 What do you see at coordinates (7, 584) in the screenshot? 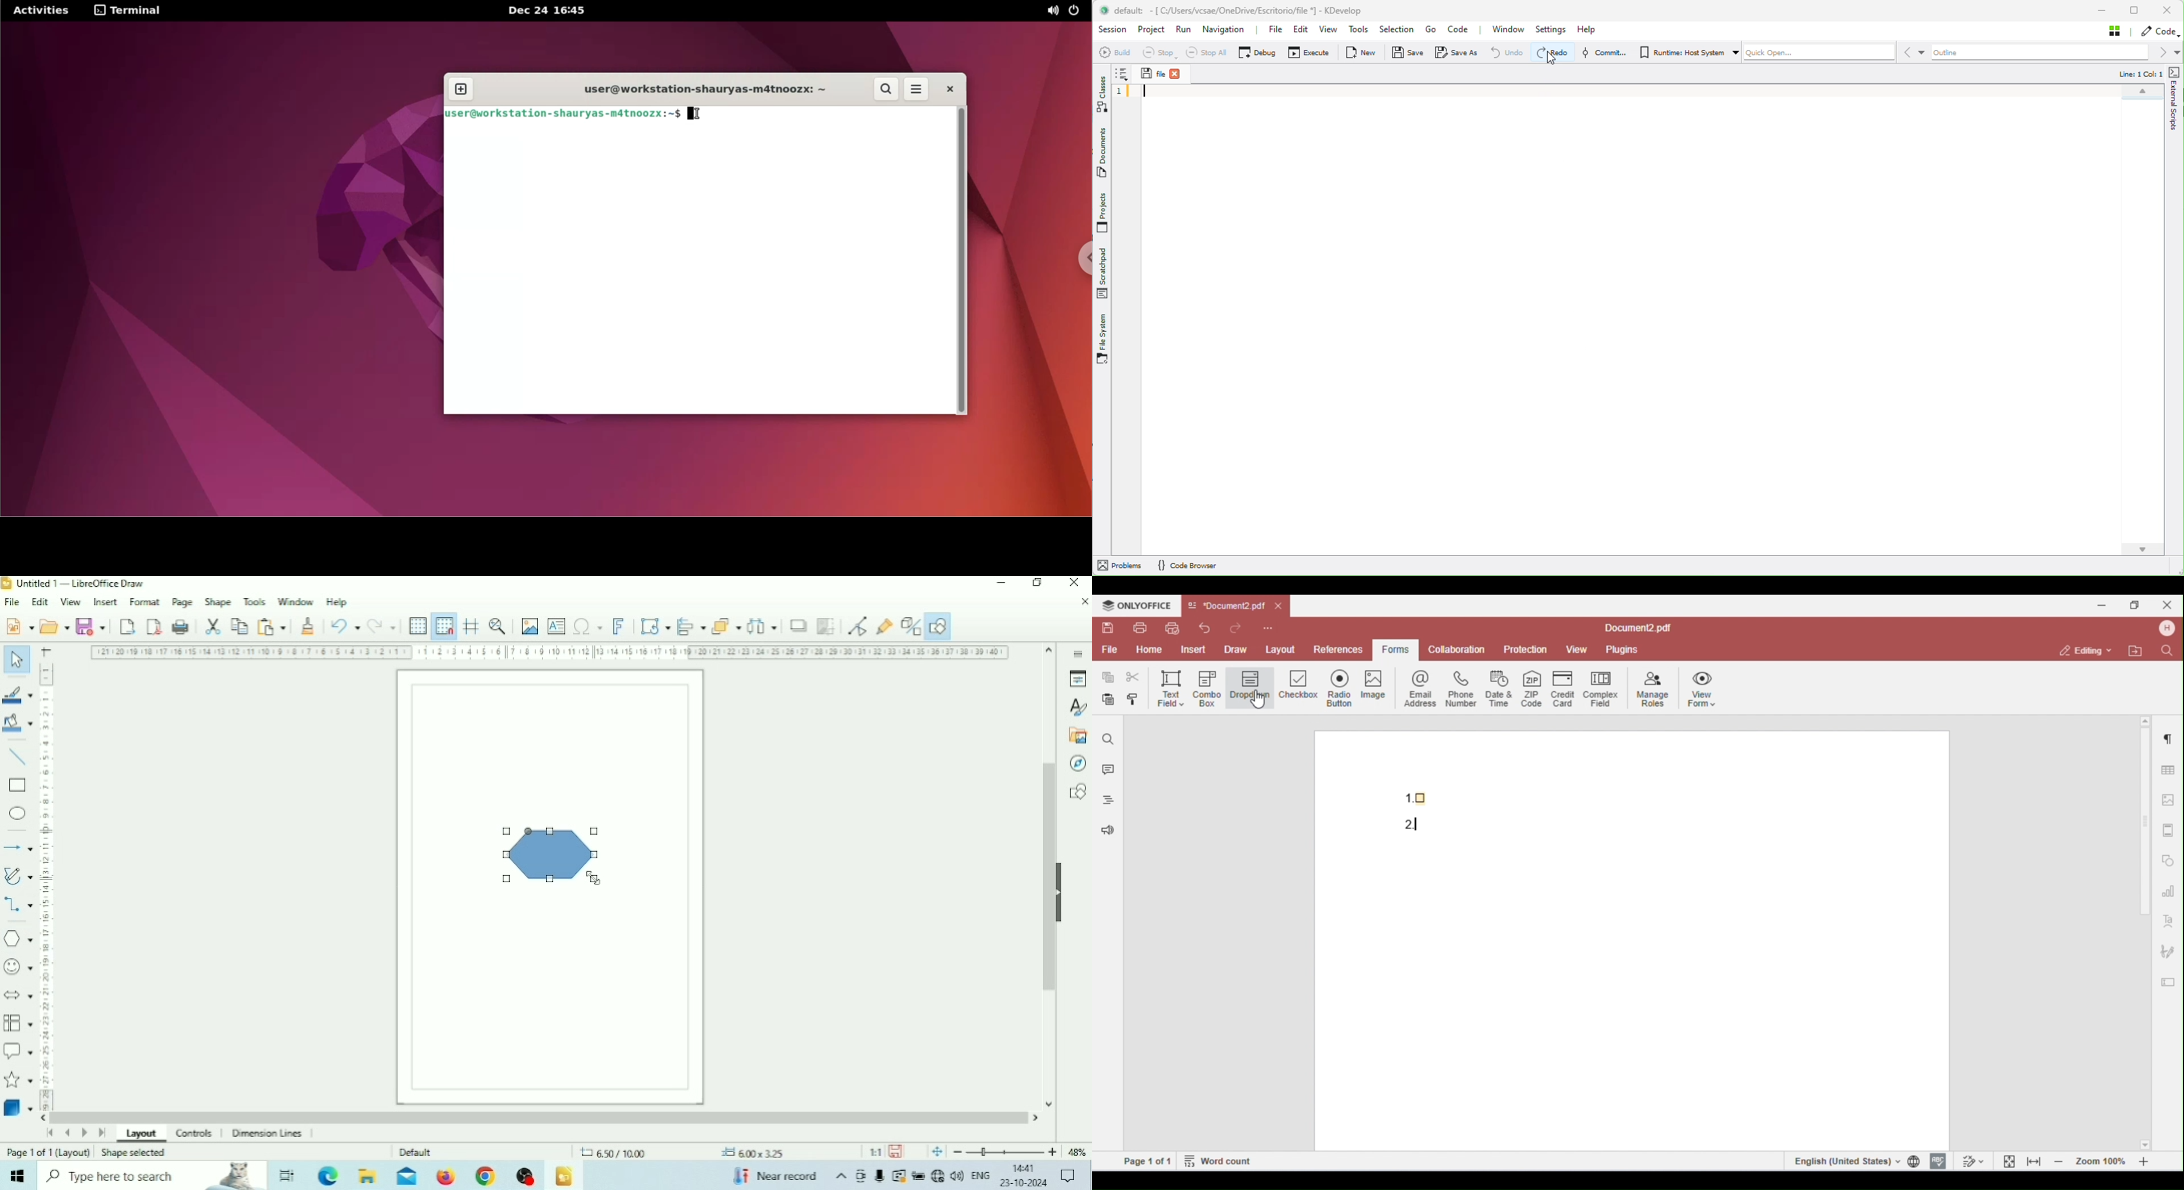
I see `Logo` at bounding box center [7, 584].